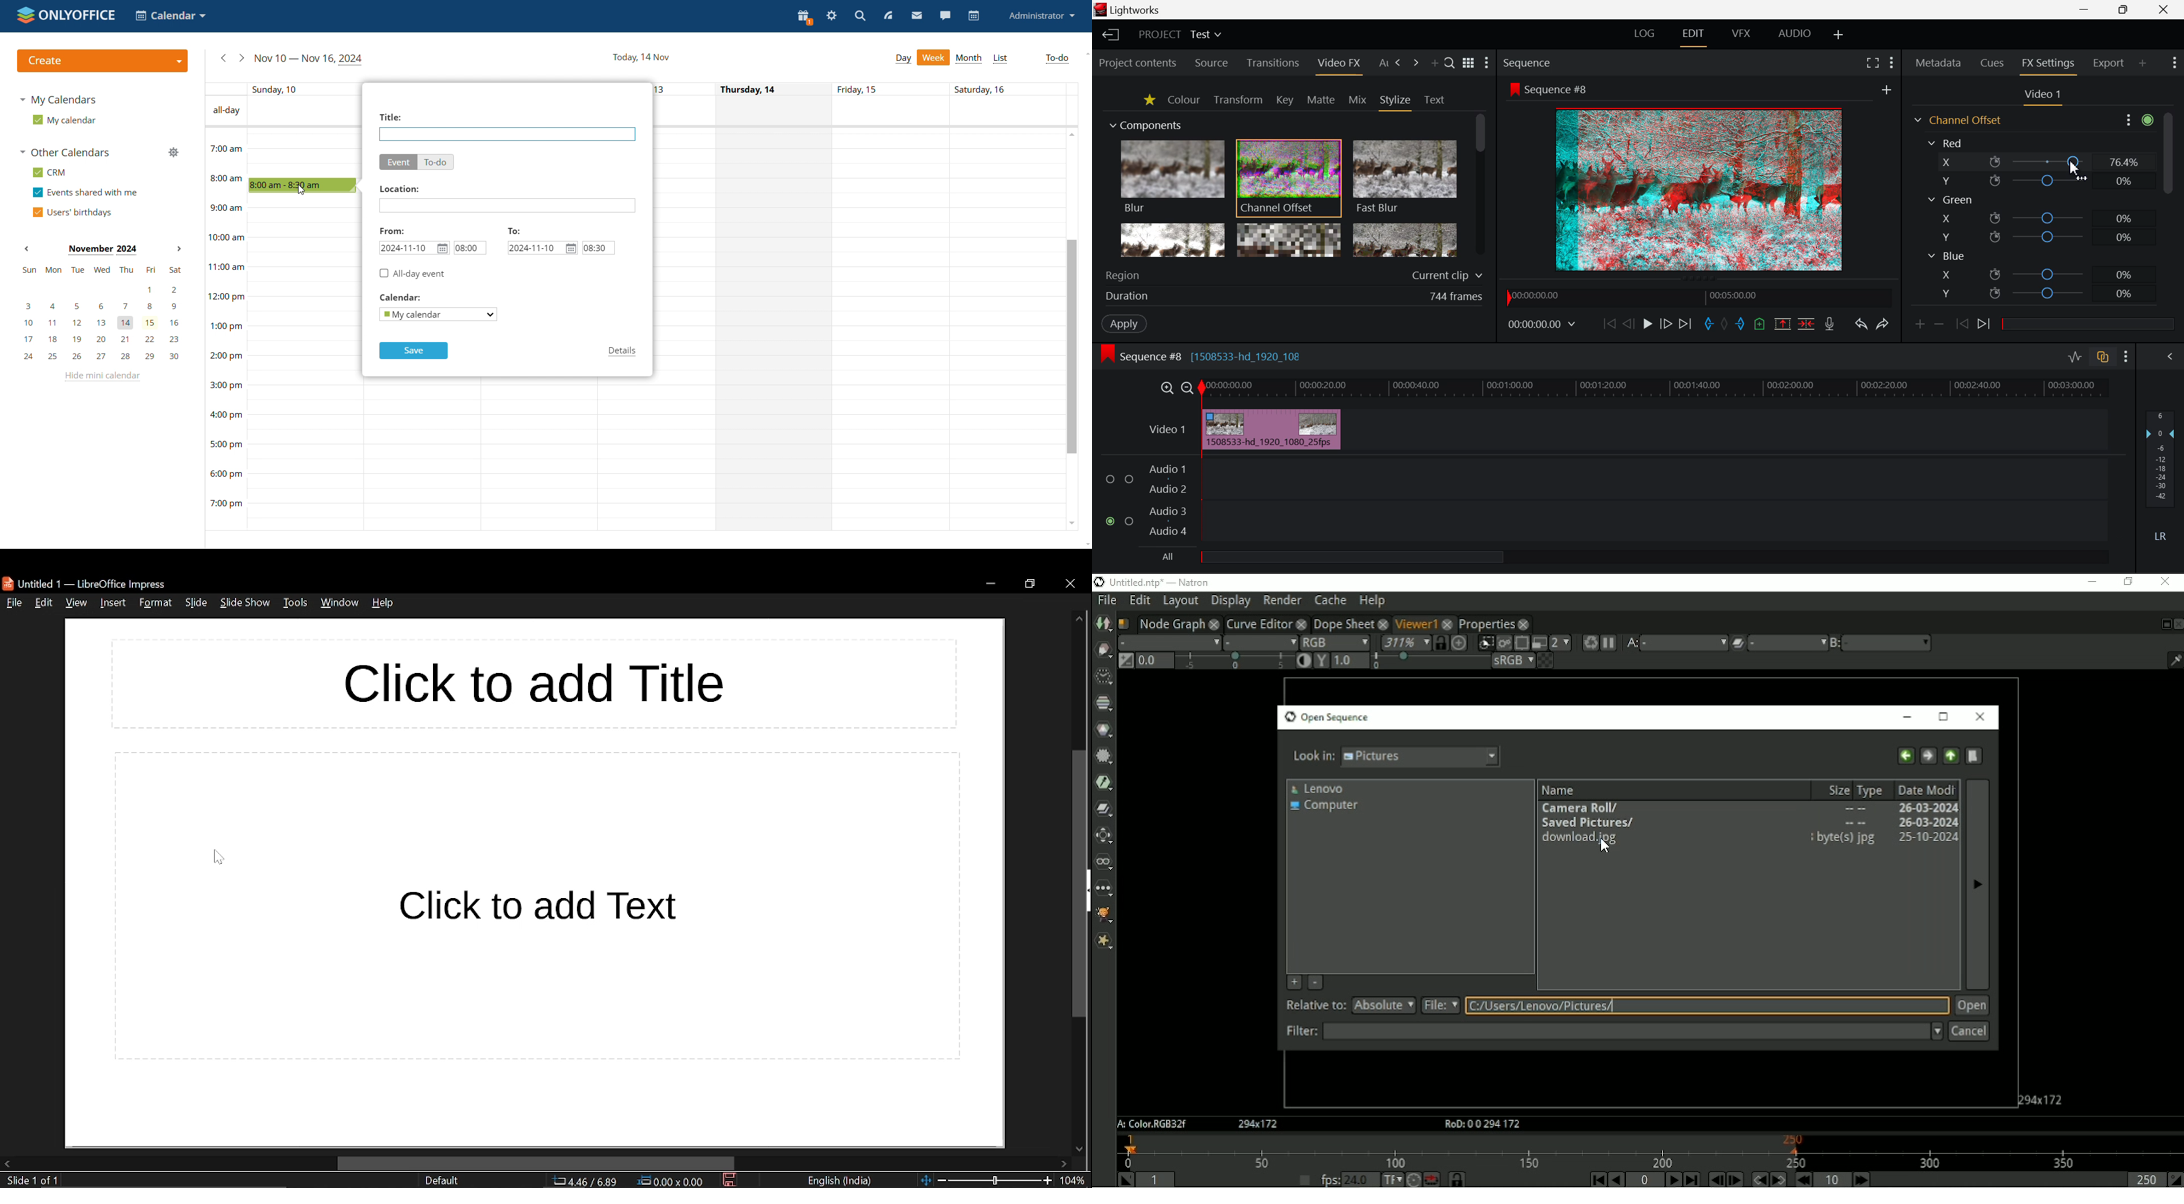  Describe the element at coordinates (1450, 63) in the screenshot. I see `Search` at that location.